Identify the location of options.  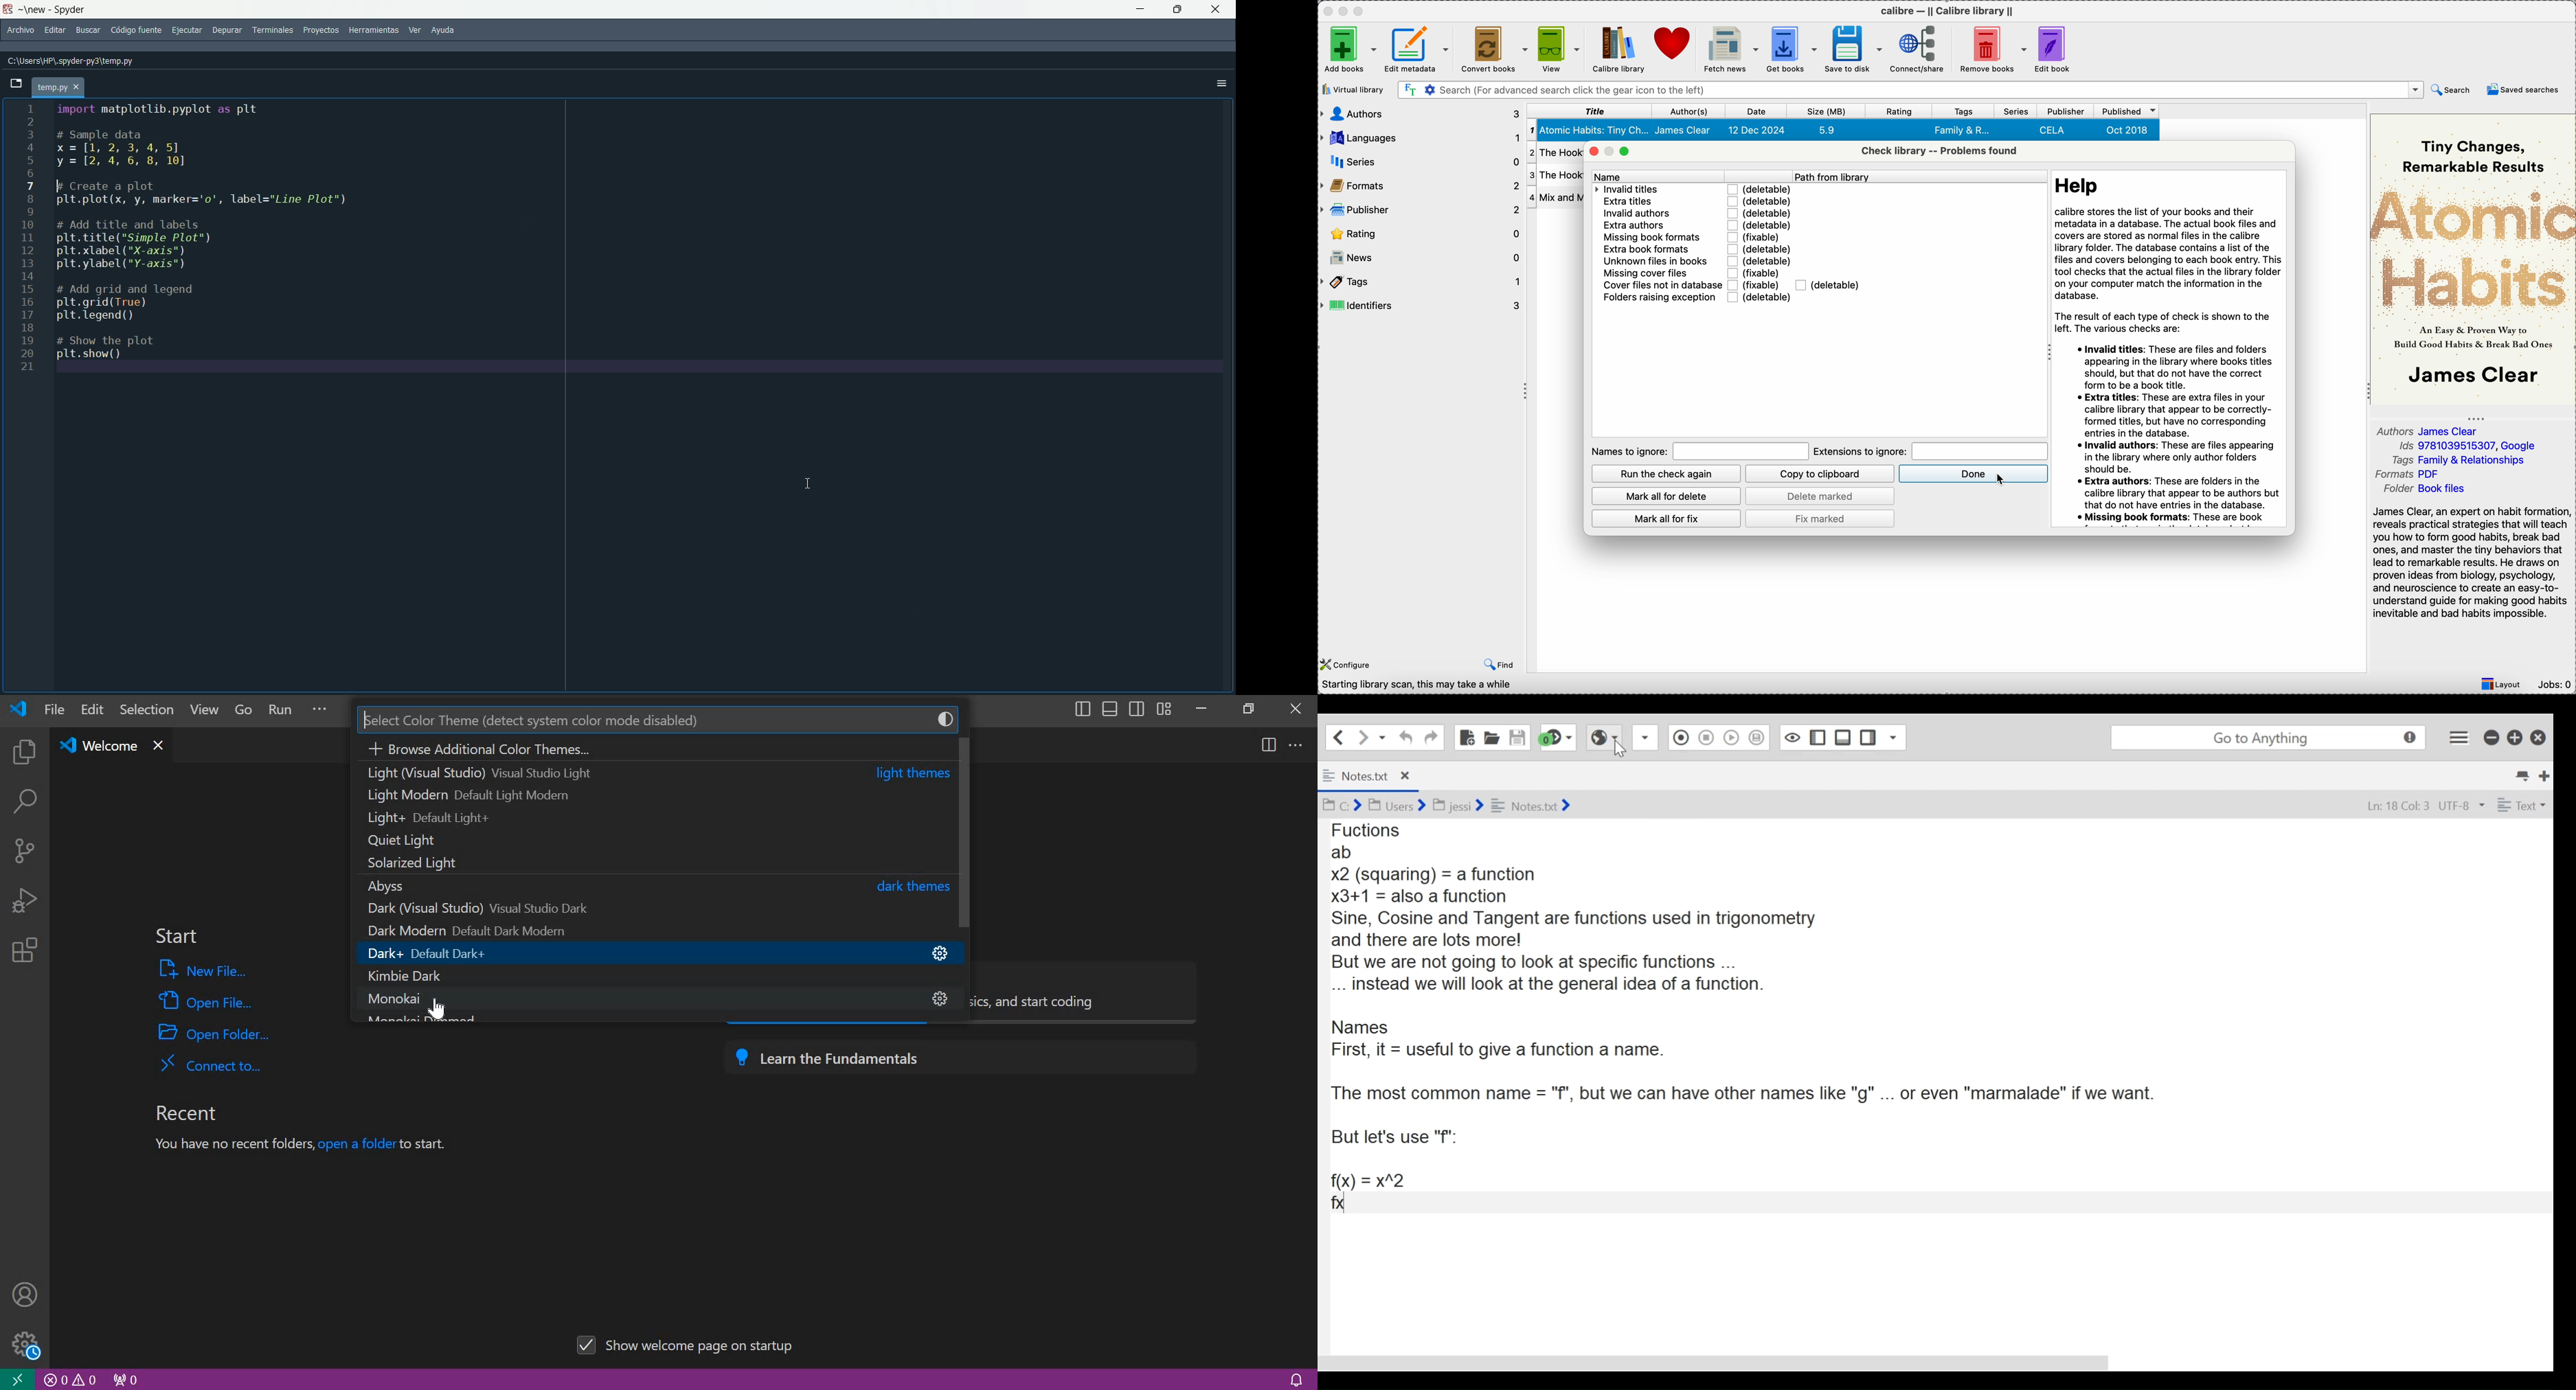
(1222, 83).